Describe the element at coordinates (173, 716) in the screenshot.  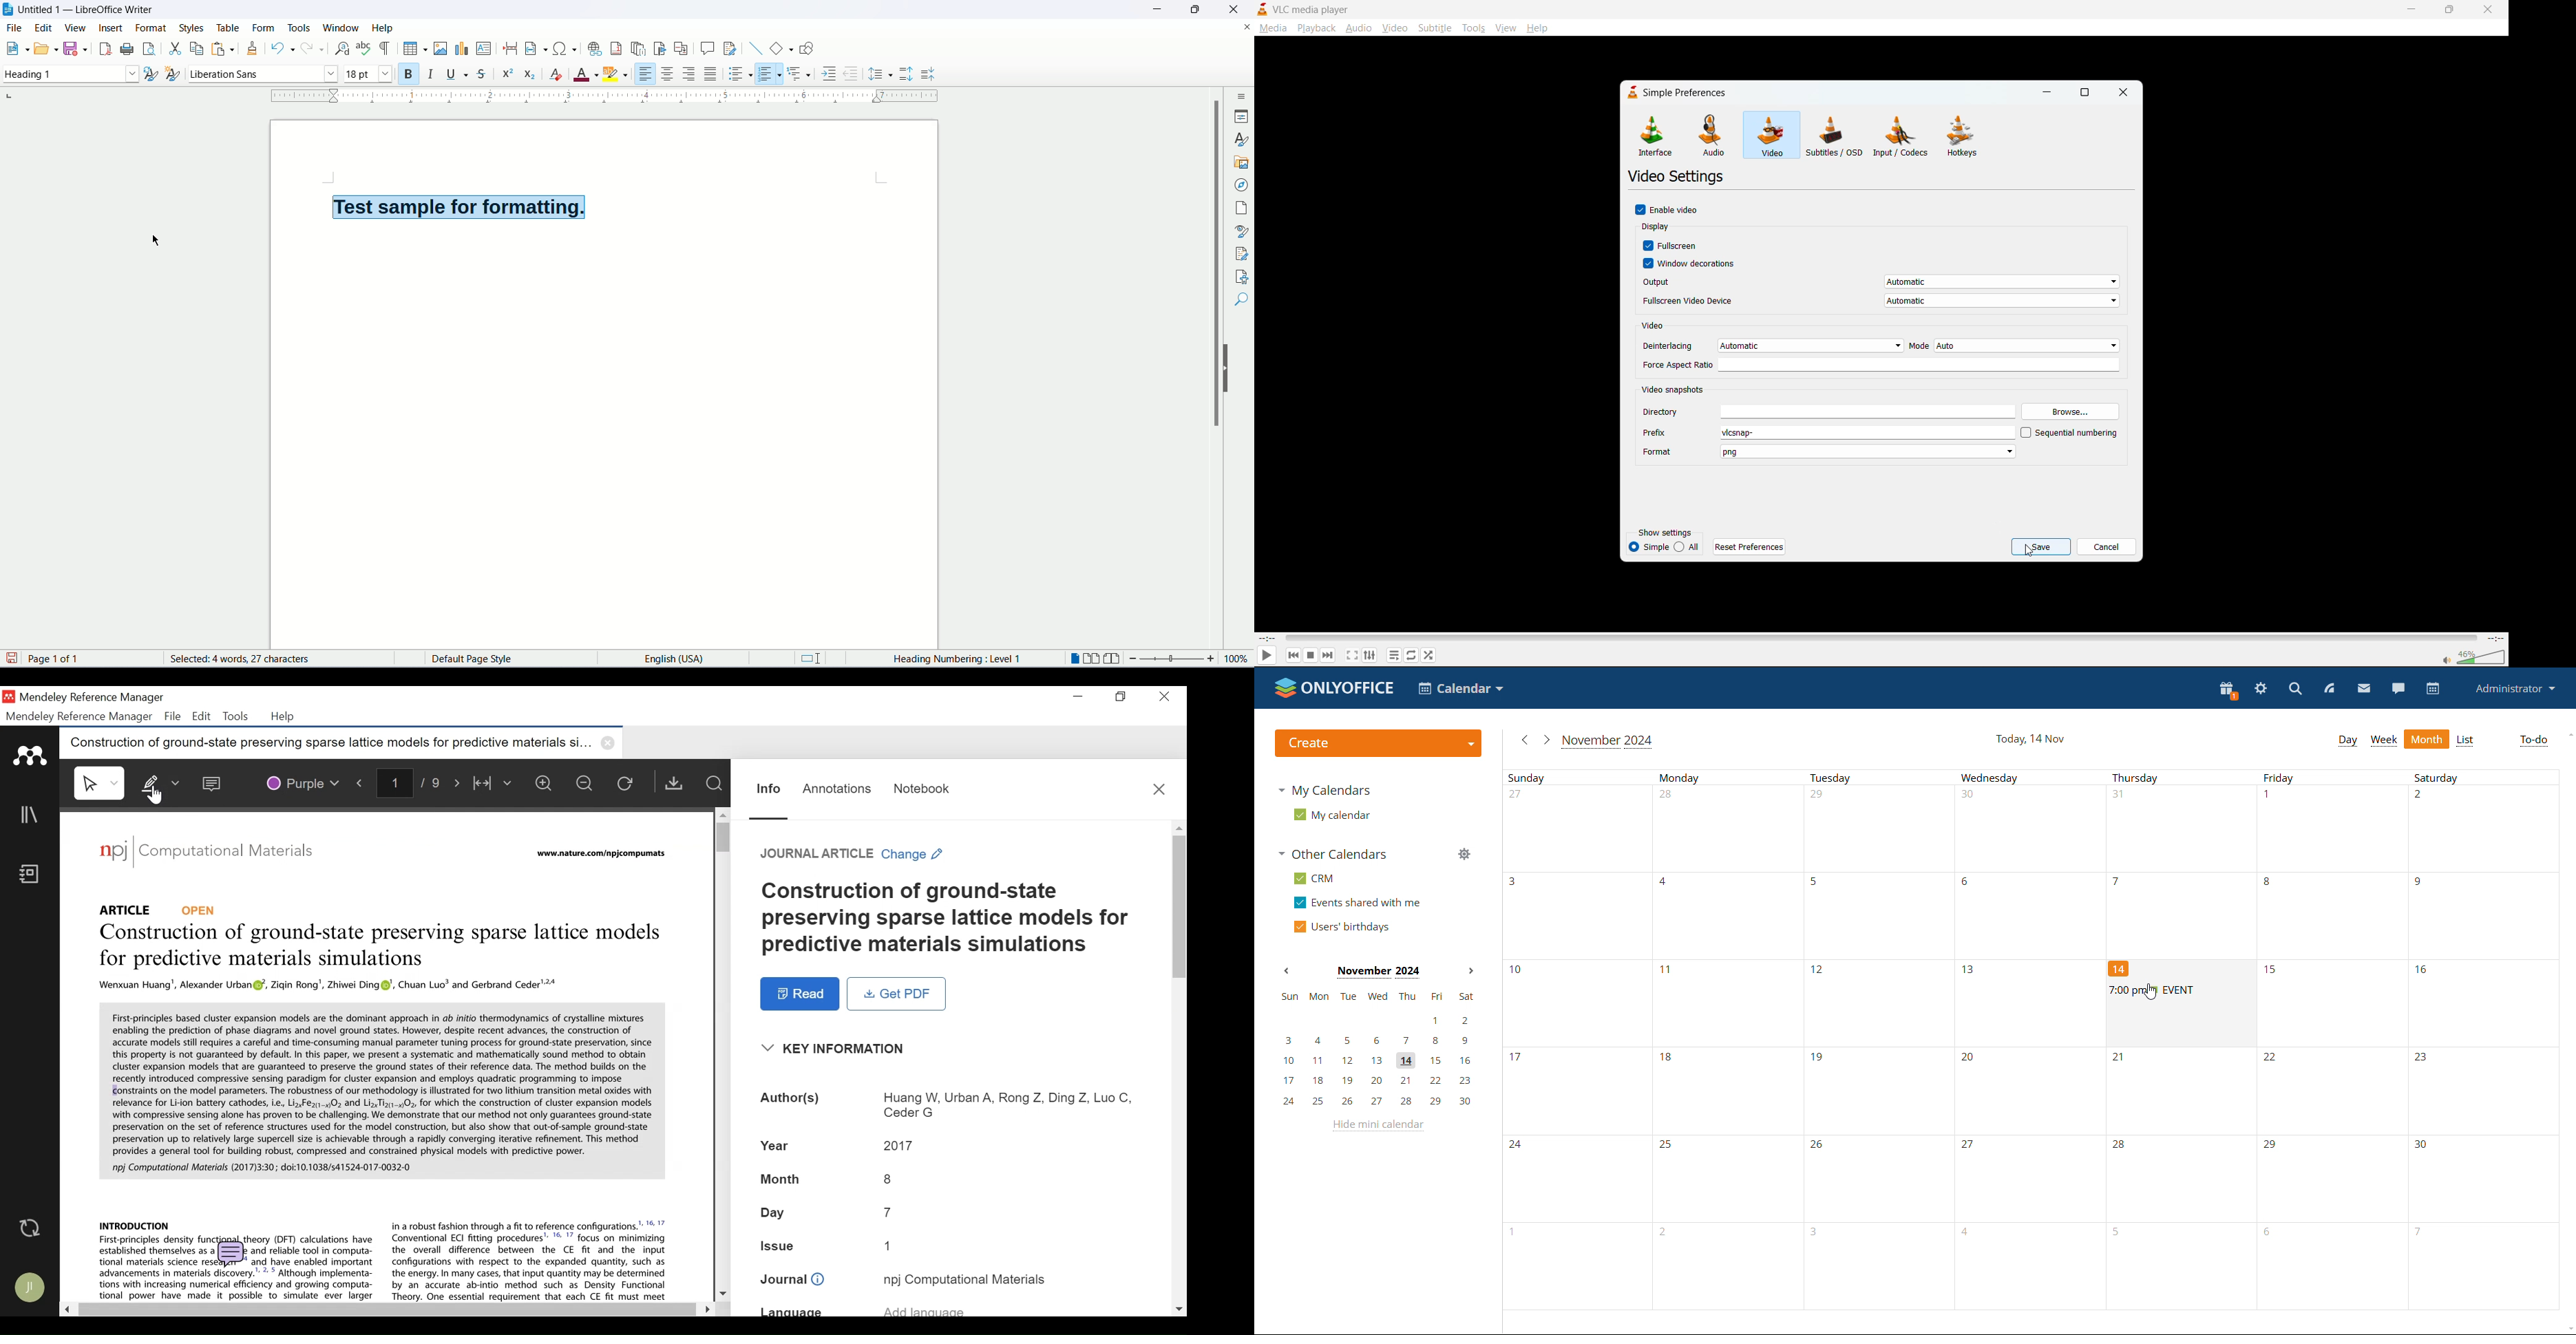
I see `File` at that location.